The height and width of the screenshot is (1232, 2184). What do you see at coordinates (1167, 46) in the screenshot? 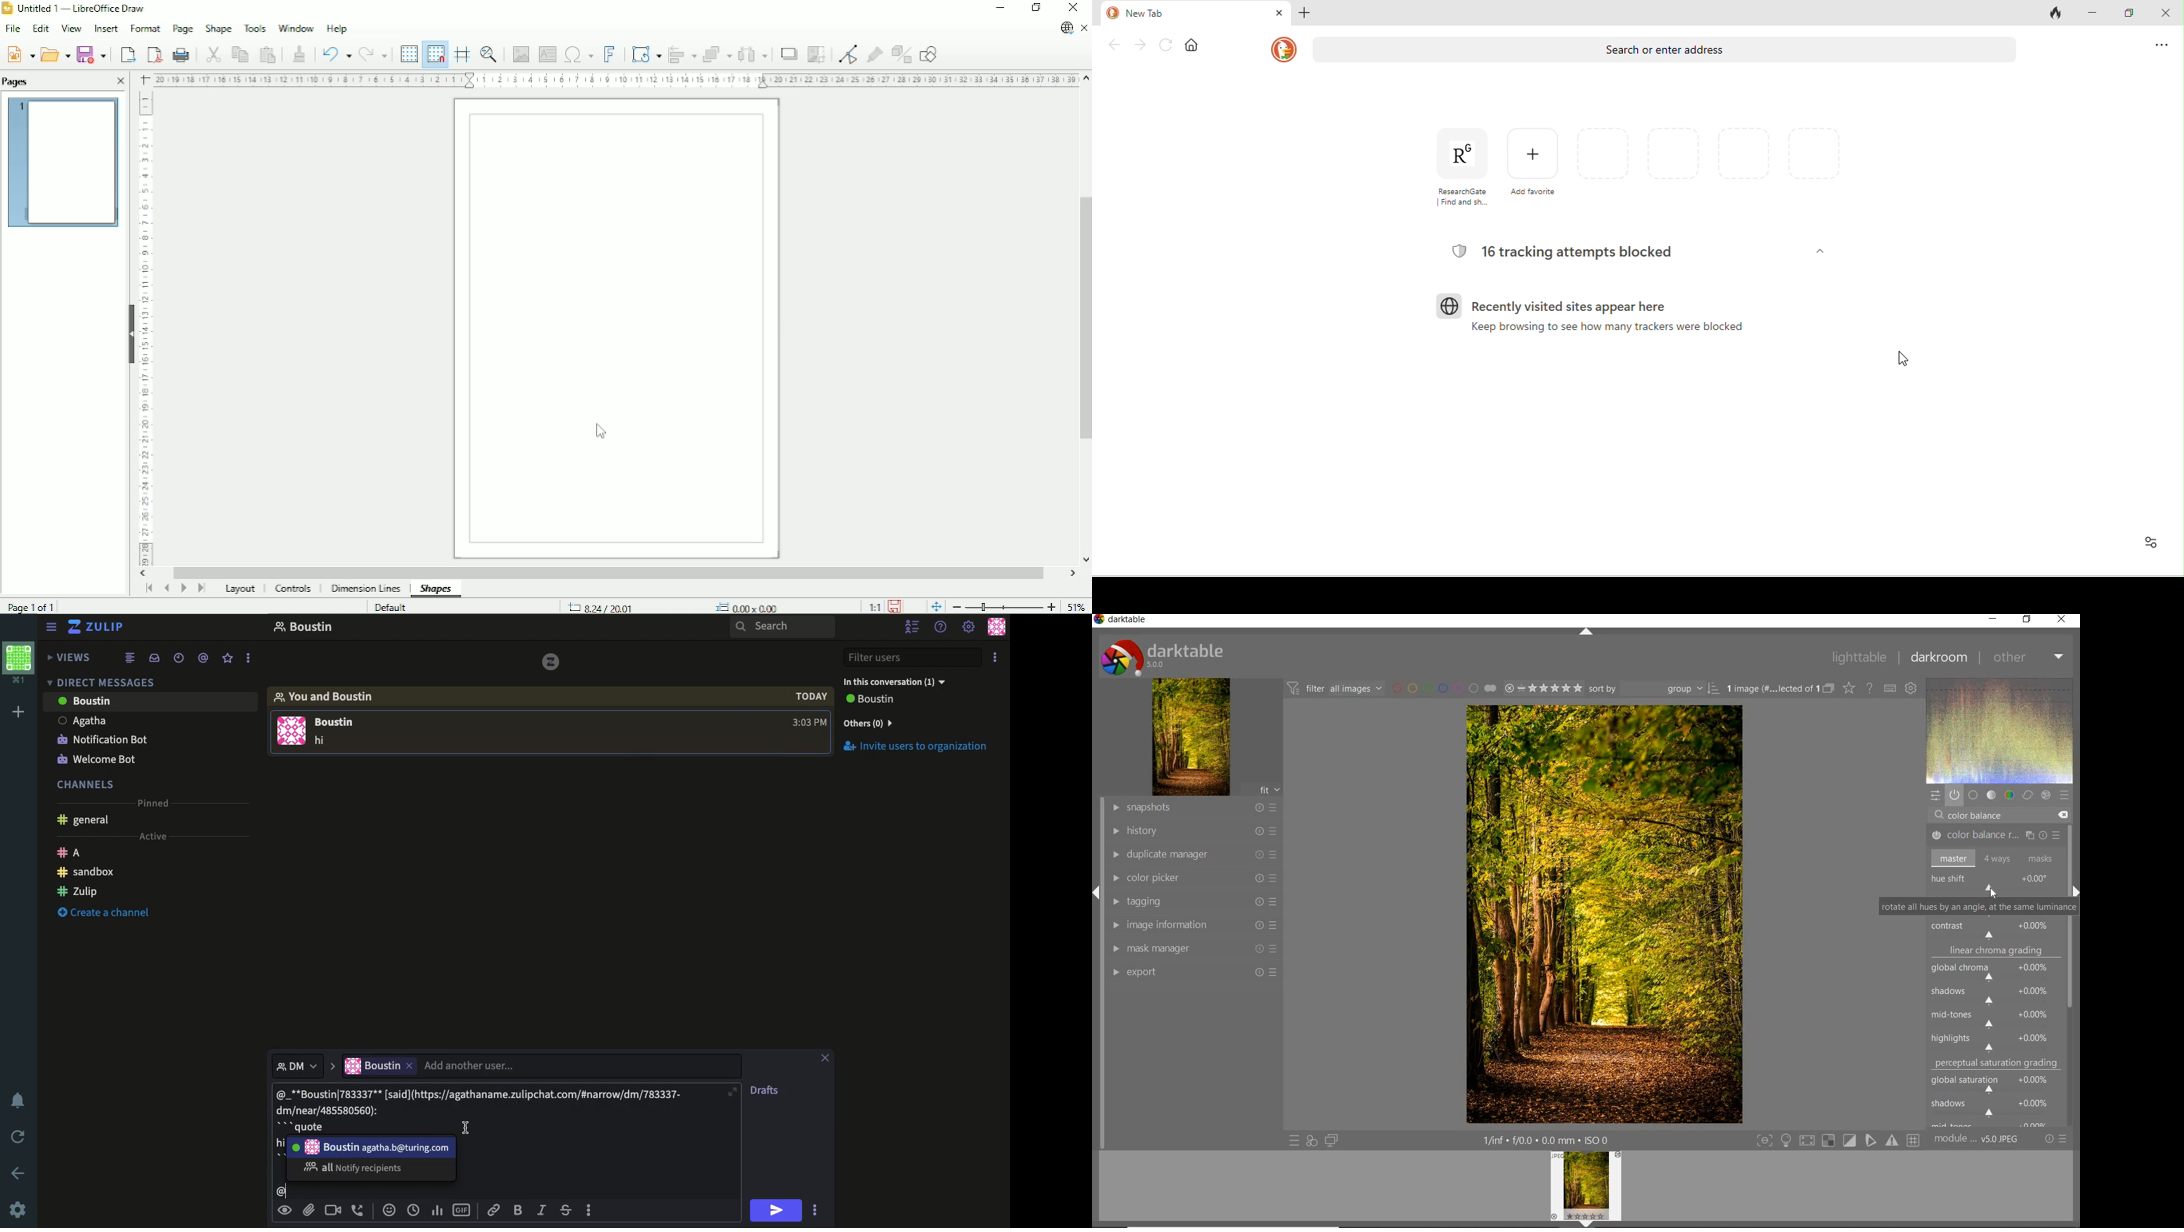
I see `reload` at bounding box center [1167, 46].